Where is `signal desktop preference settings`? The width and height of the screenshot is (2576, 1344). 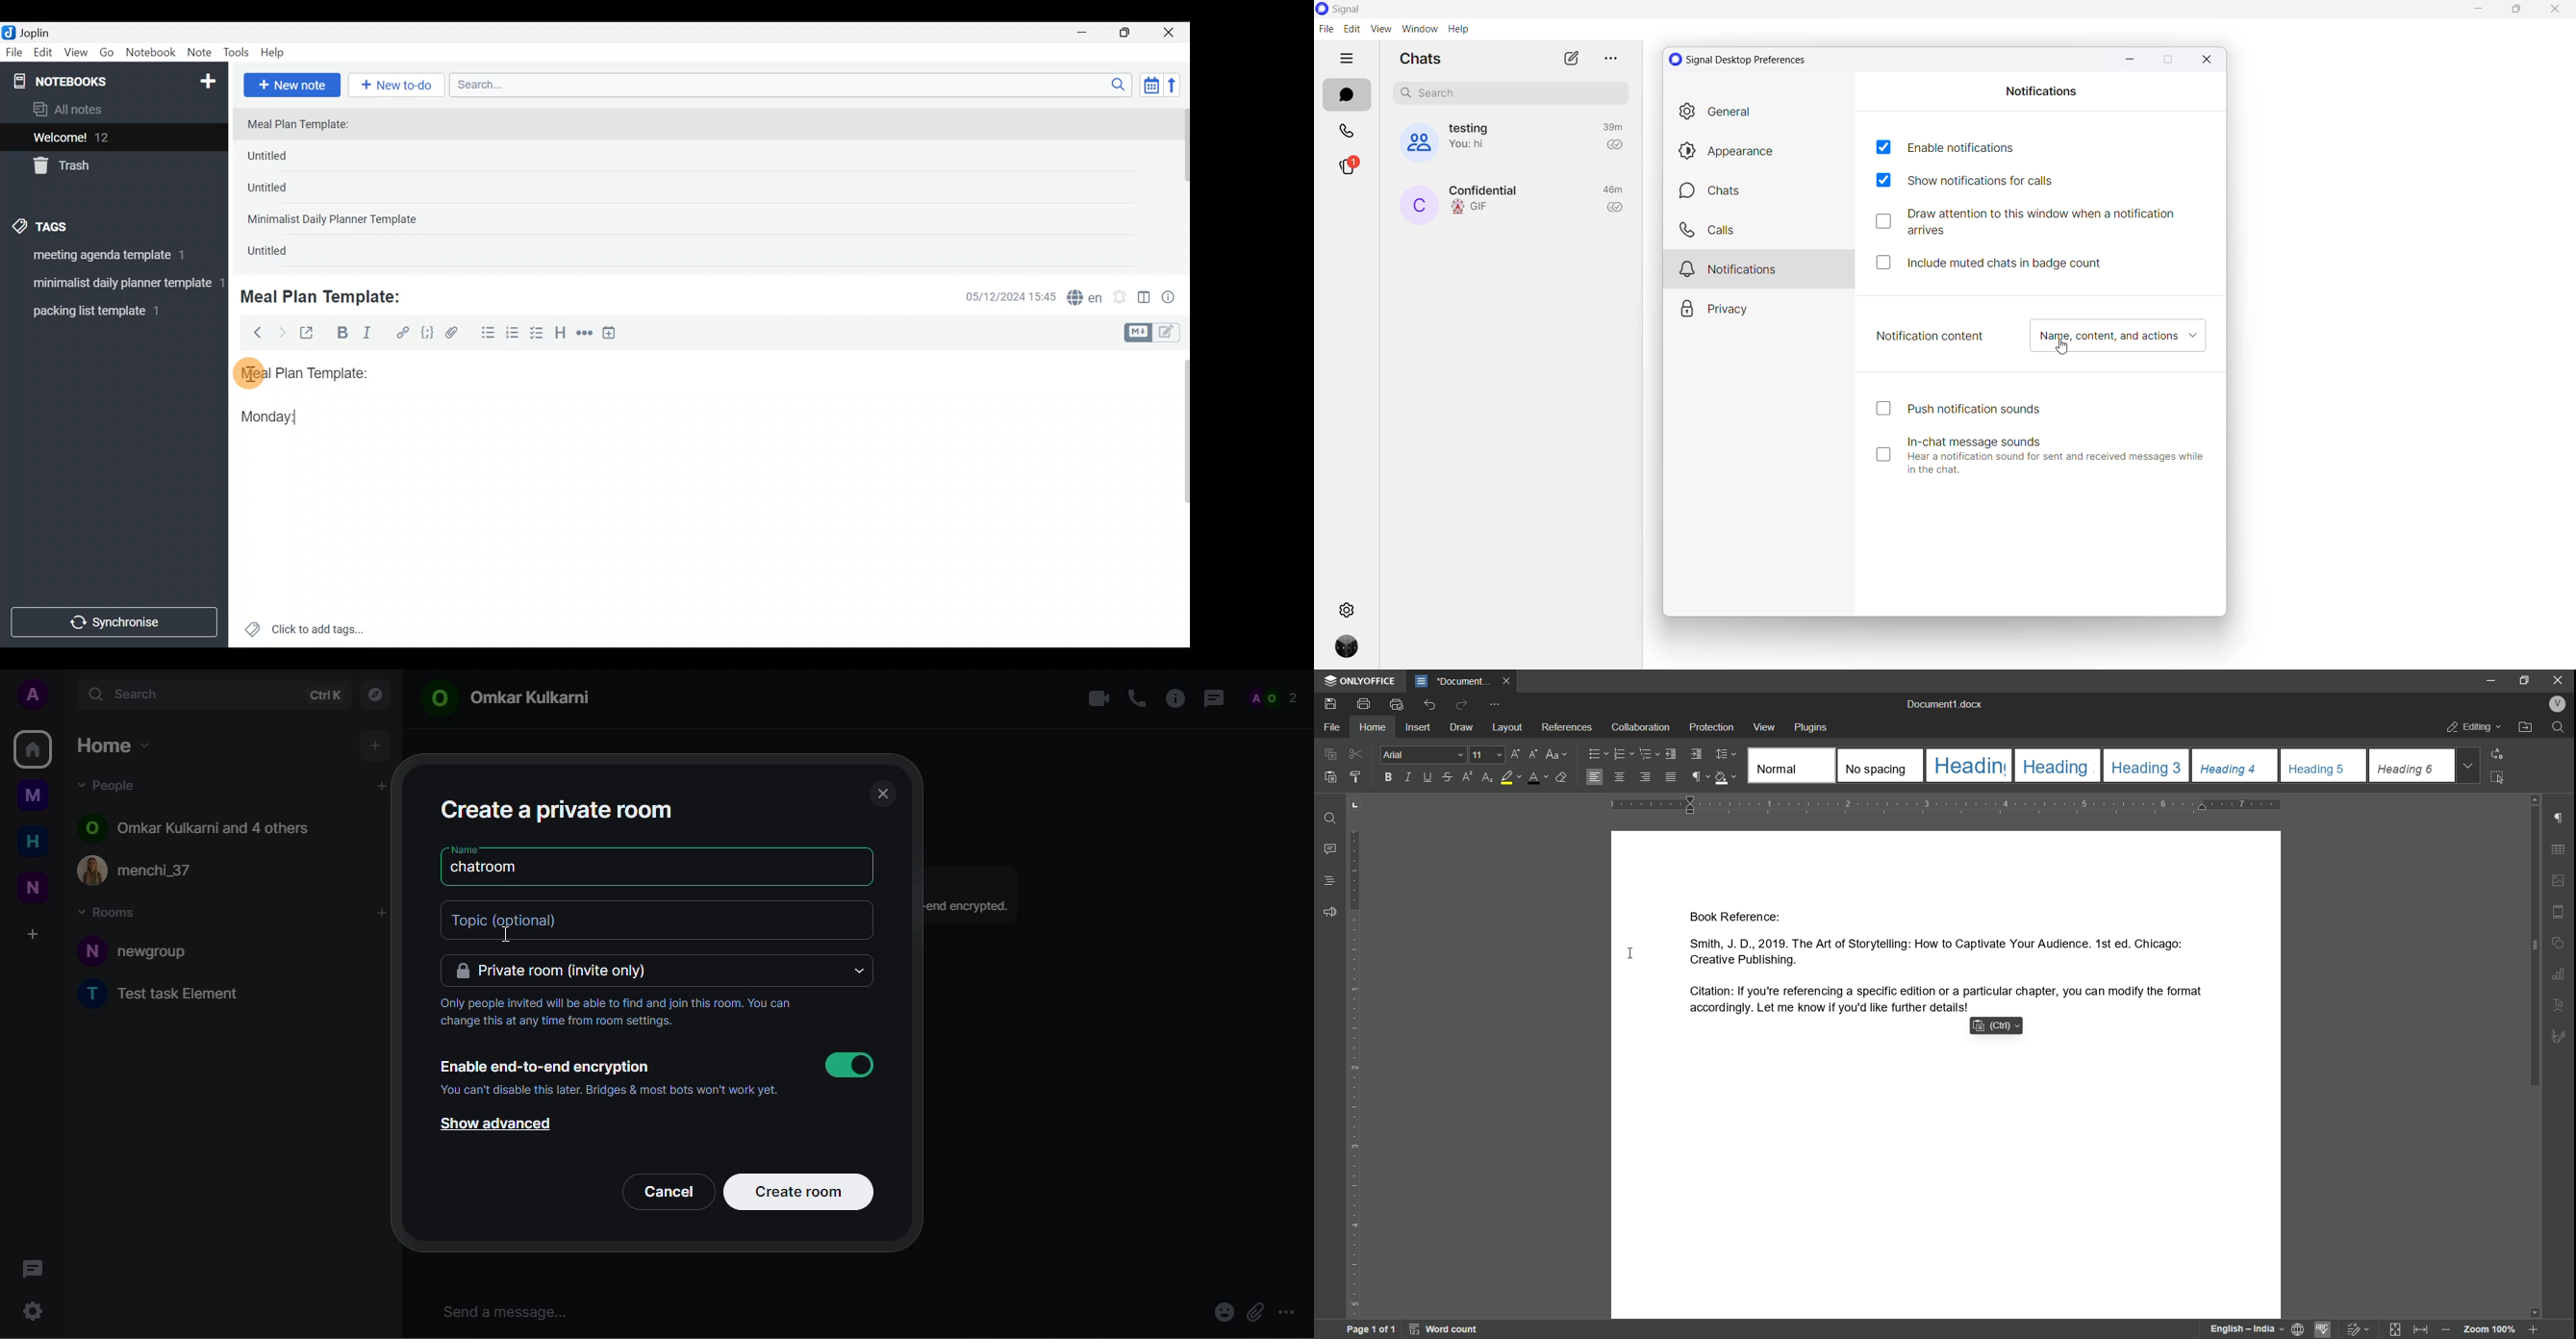
signal desktop preference settings is located at coordinates (1746, 59).